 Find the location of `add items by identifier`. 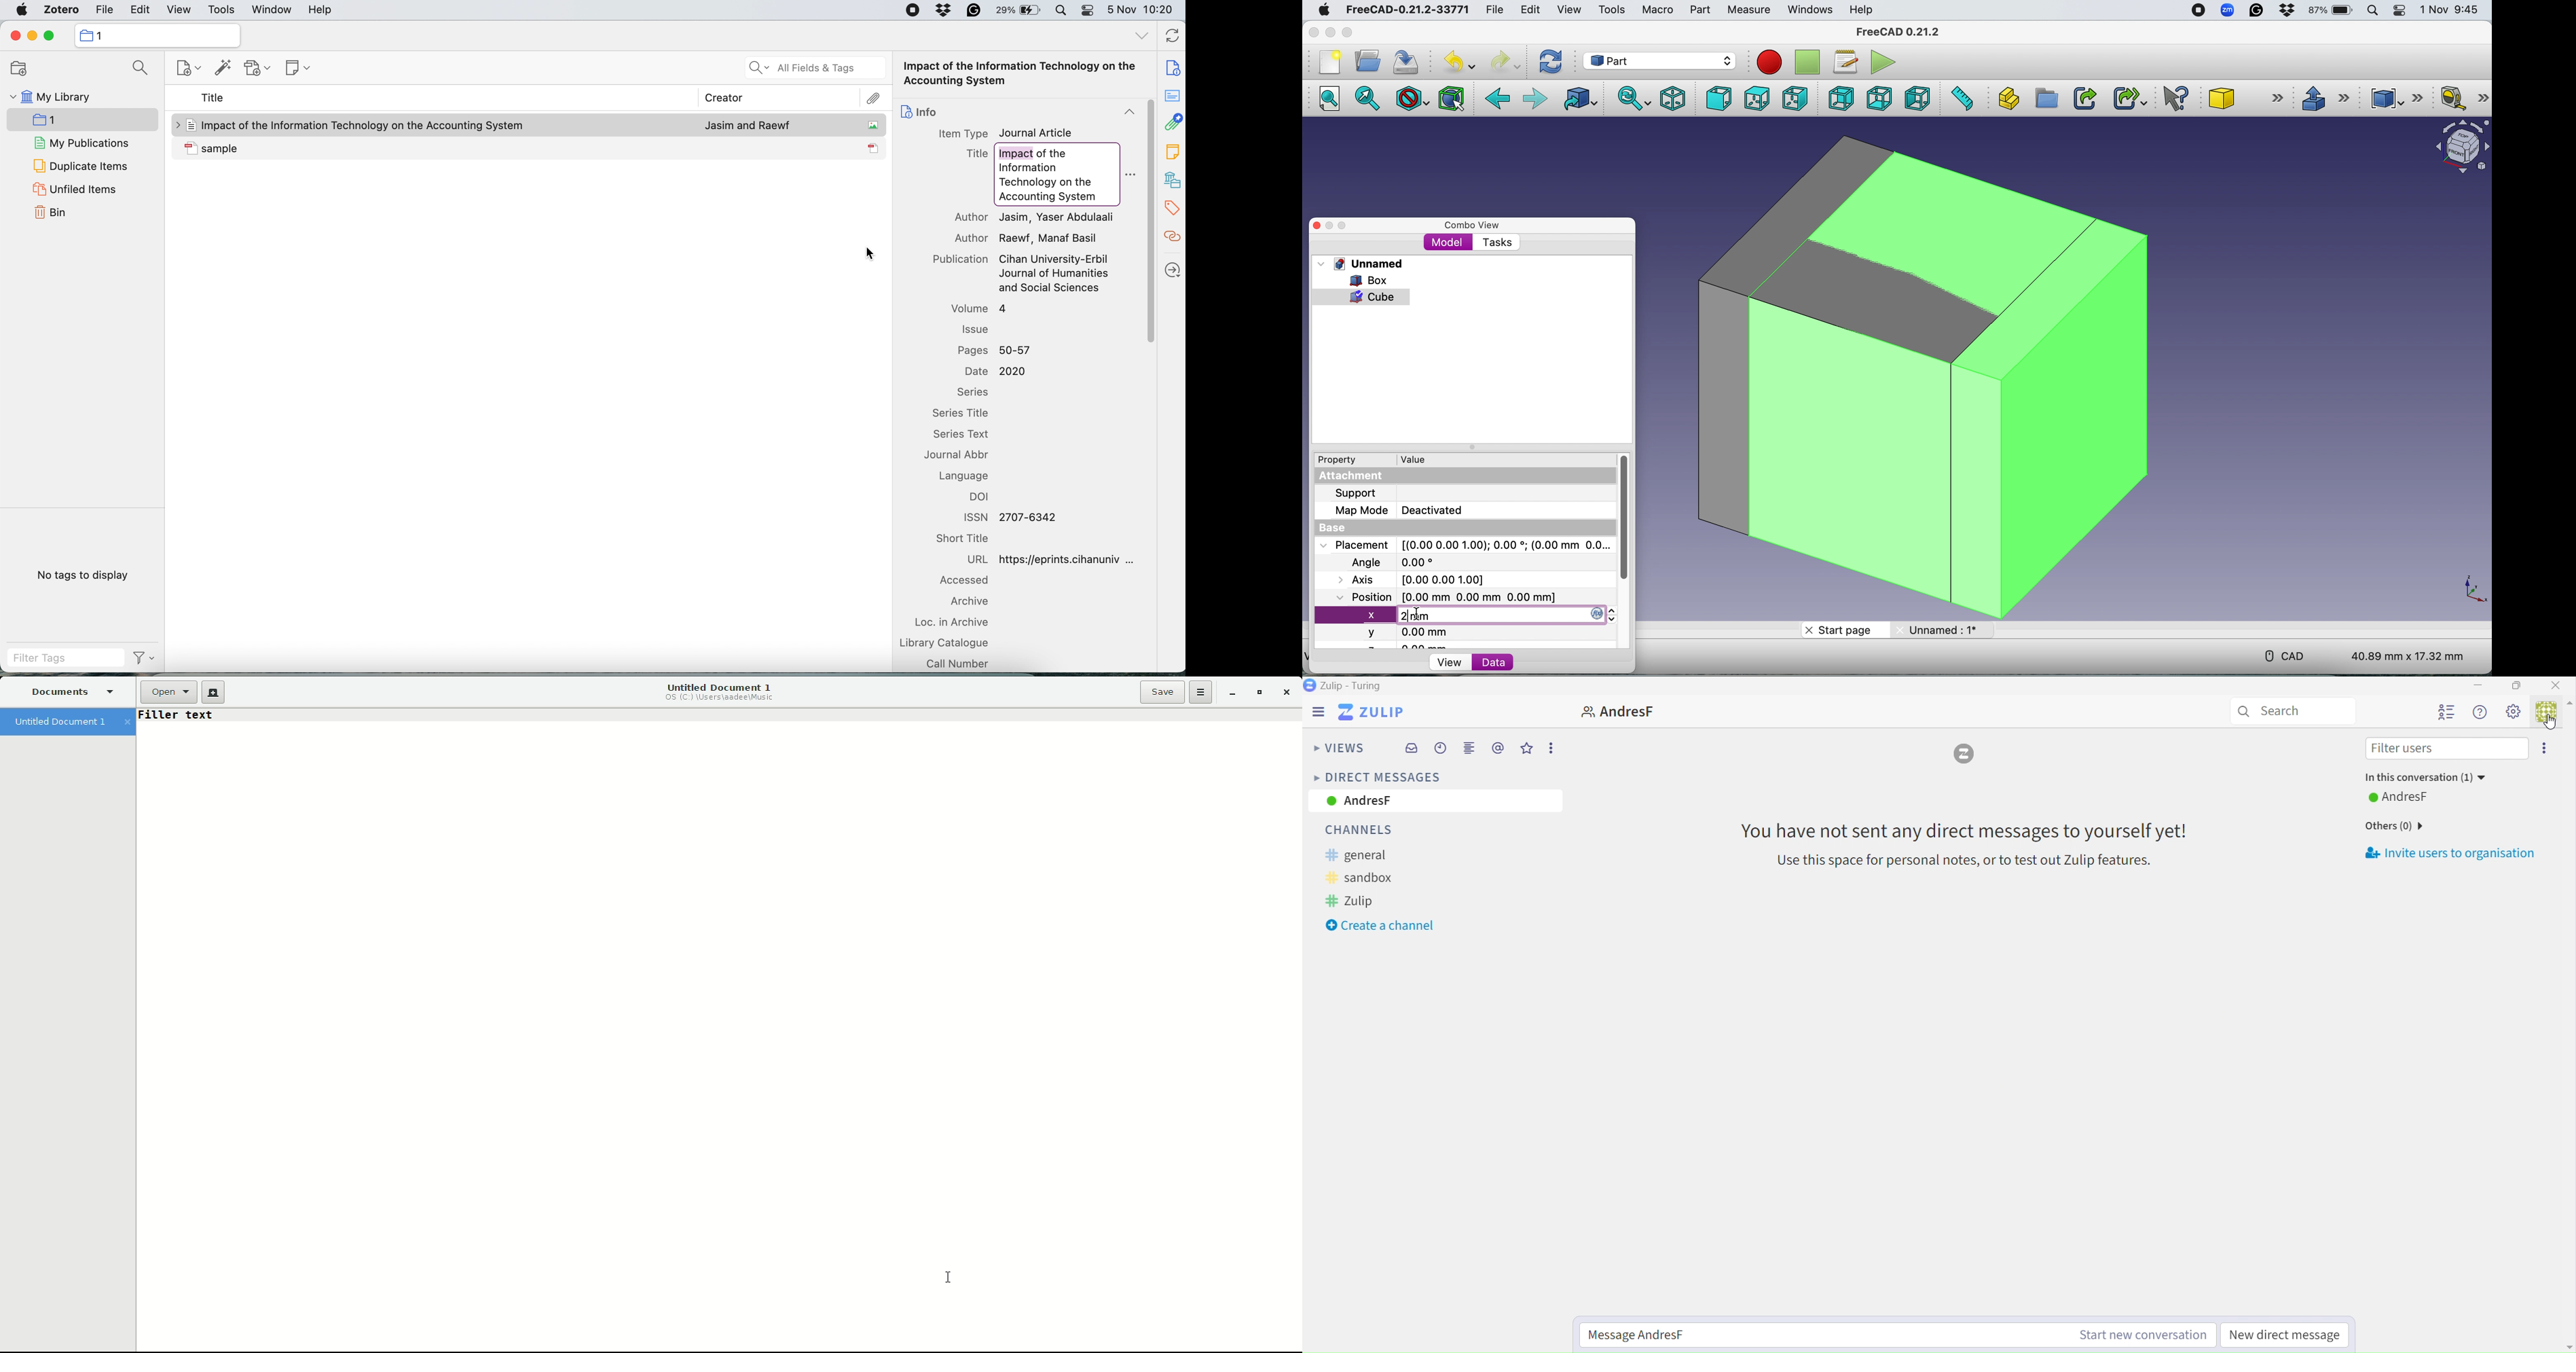

add items by identifier is located at coordinates (222, 68).